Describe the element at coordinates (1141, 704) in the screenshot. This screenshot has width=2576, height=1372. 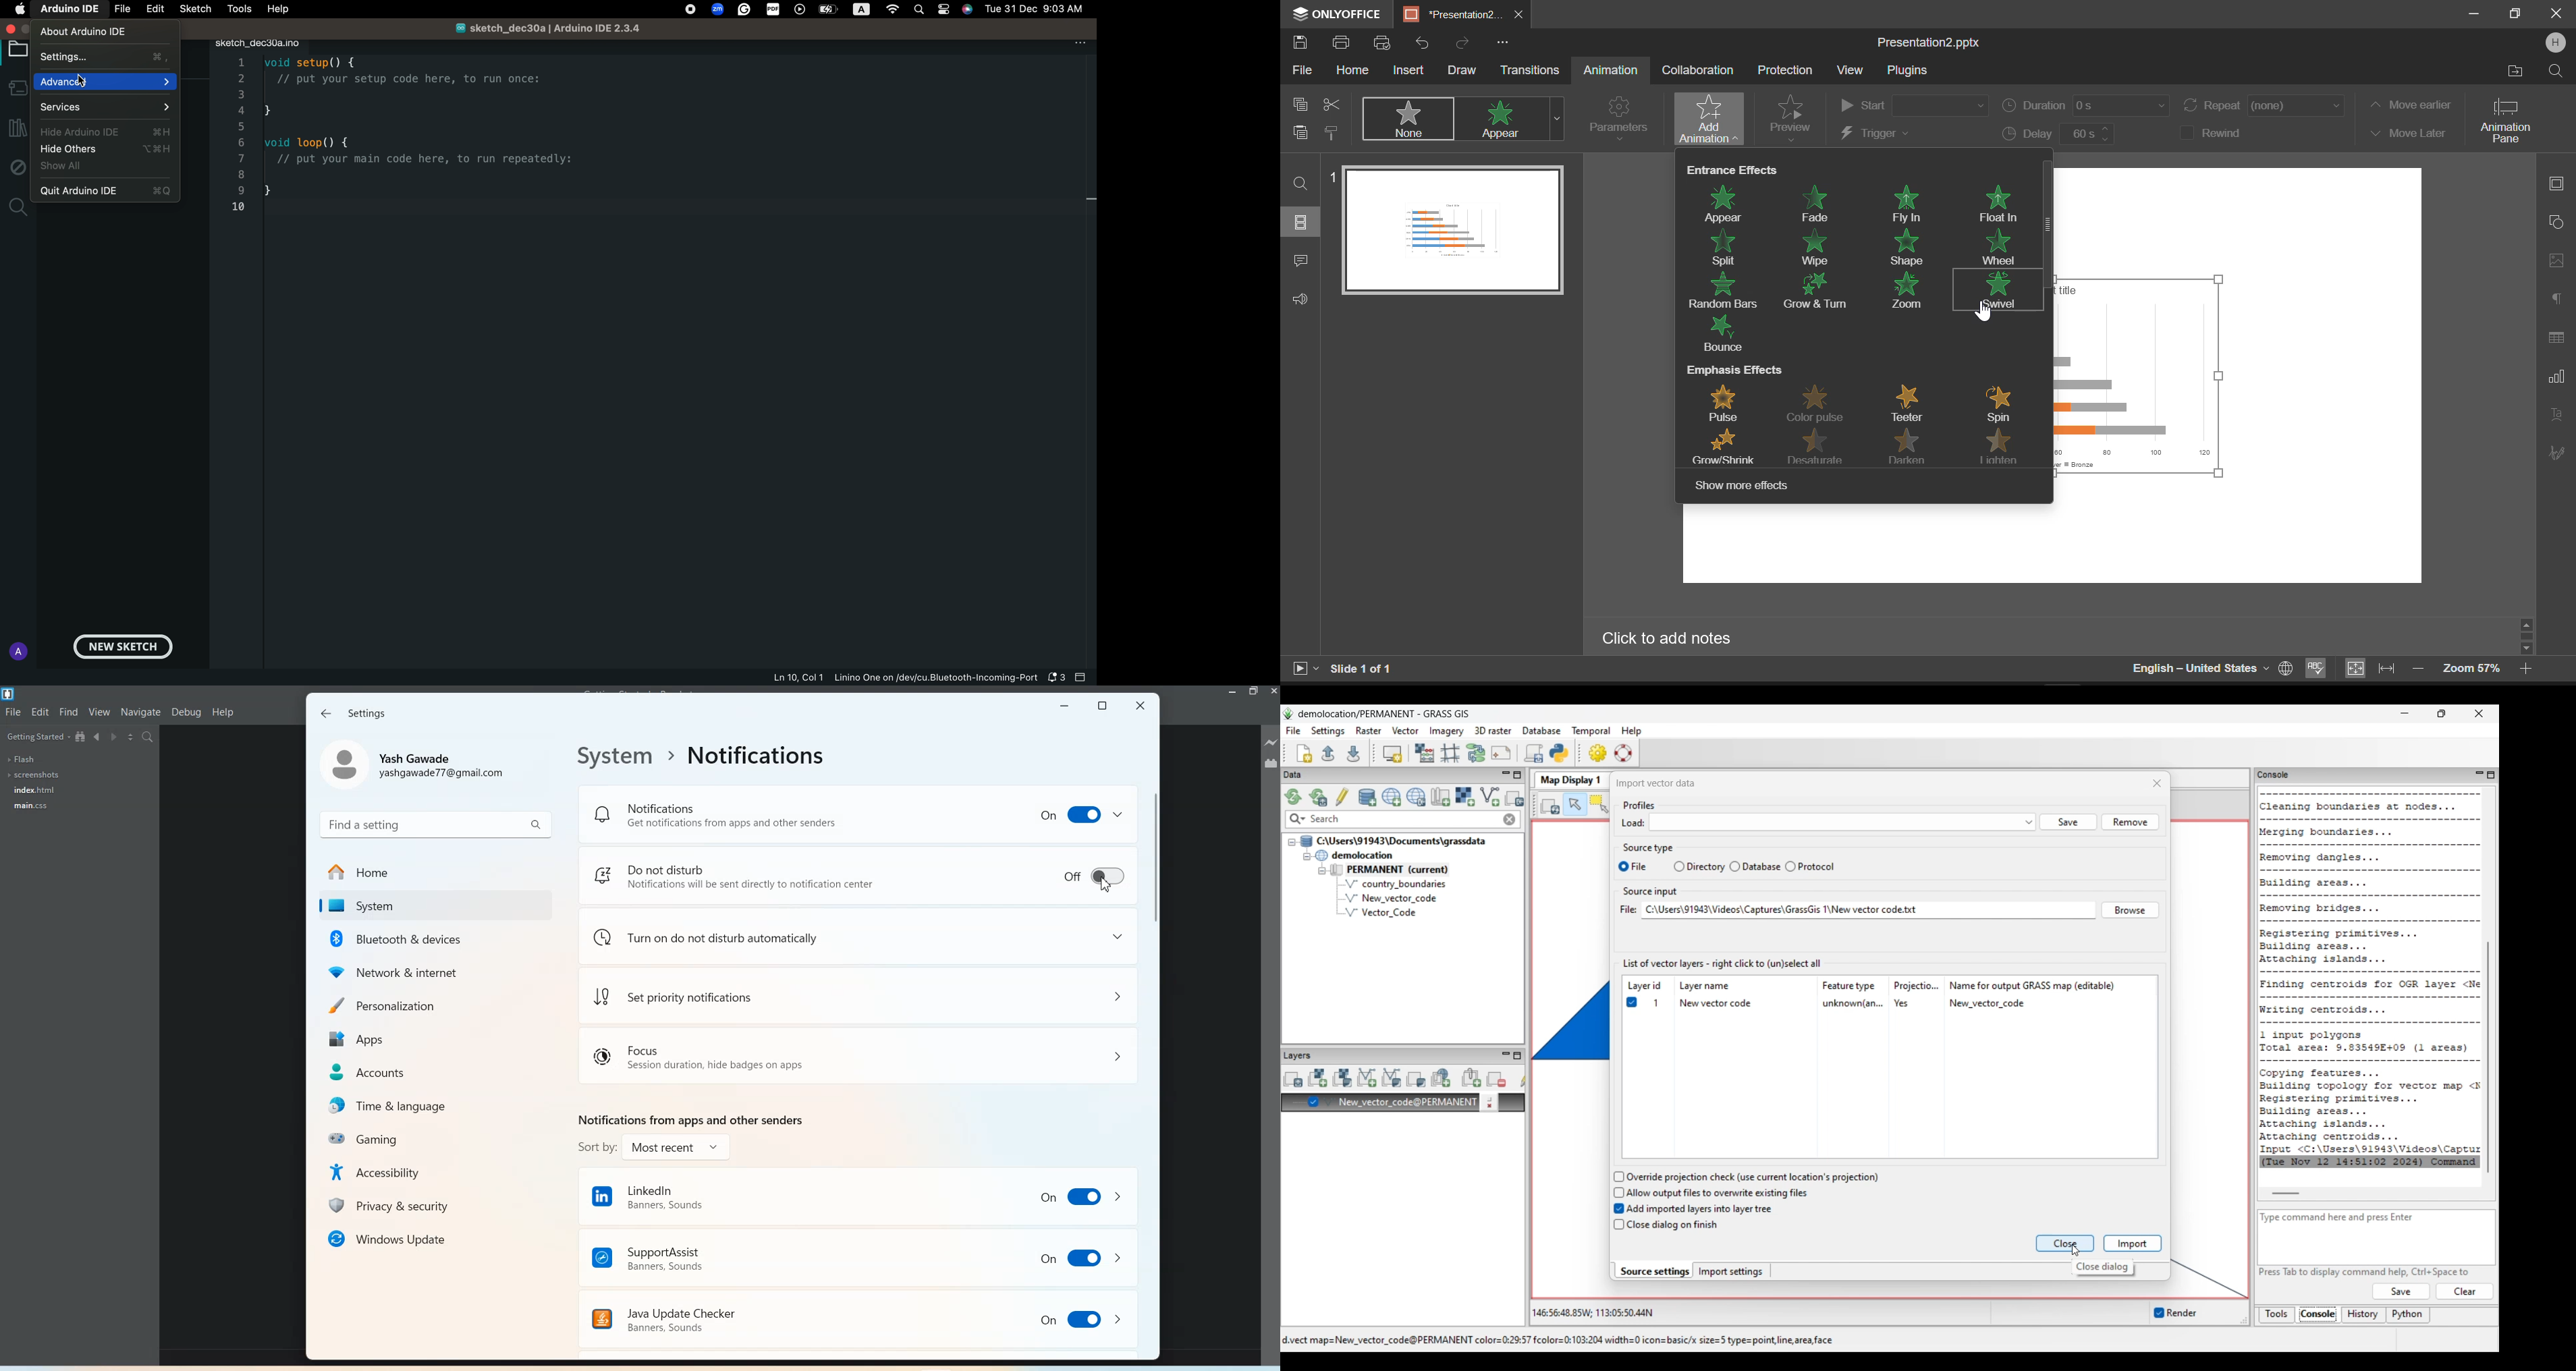
I see `Close` at that location.